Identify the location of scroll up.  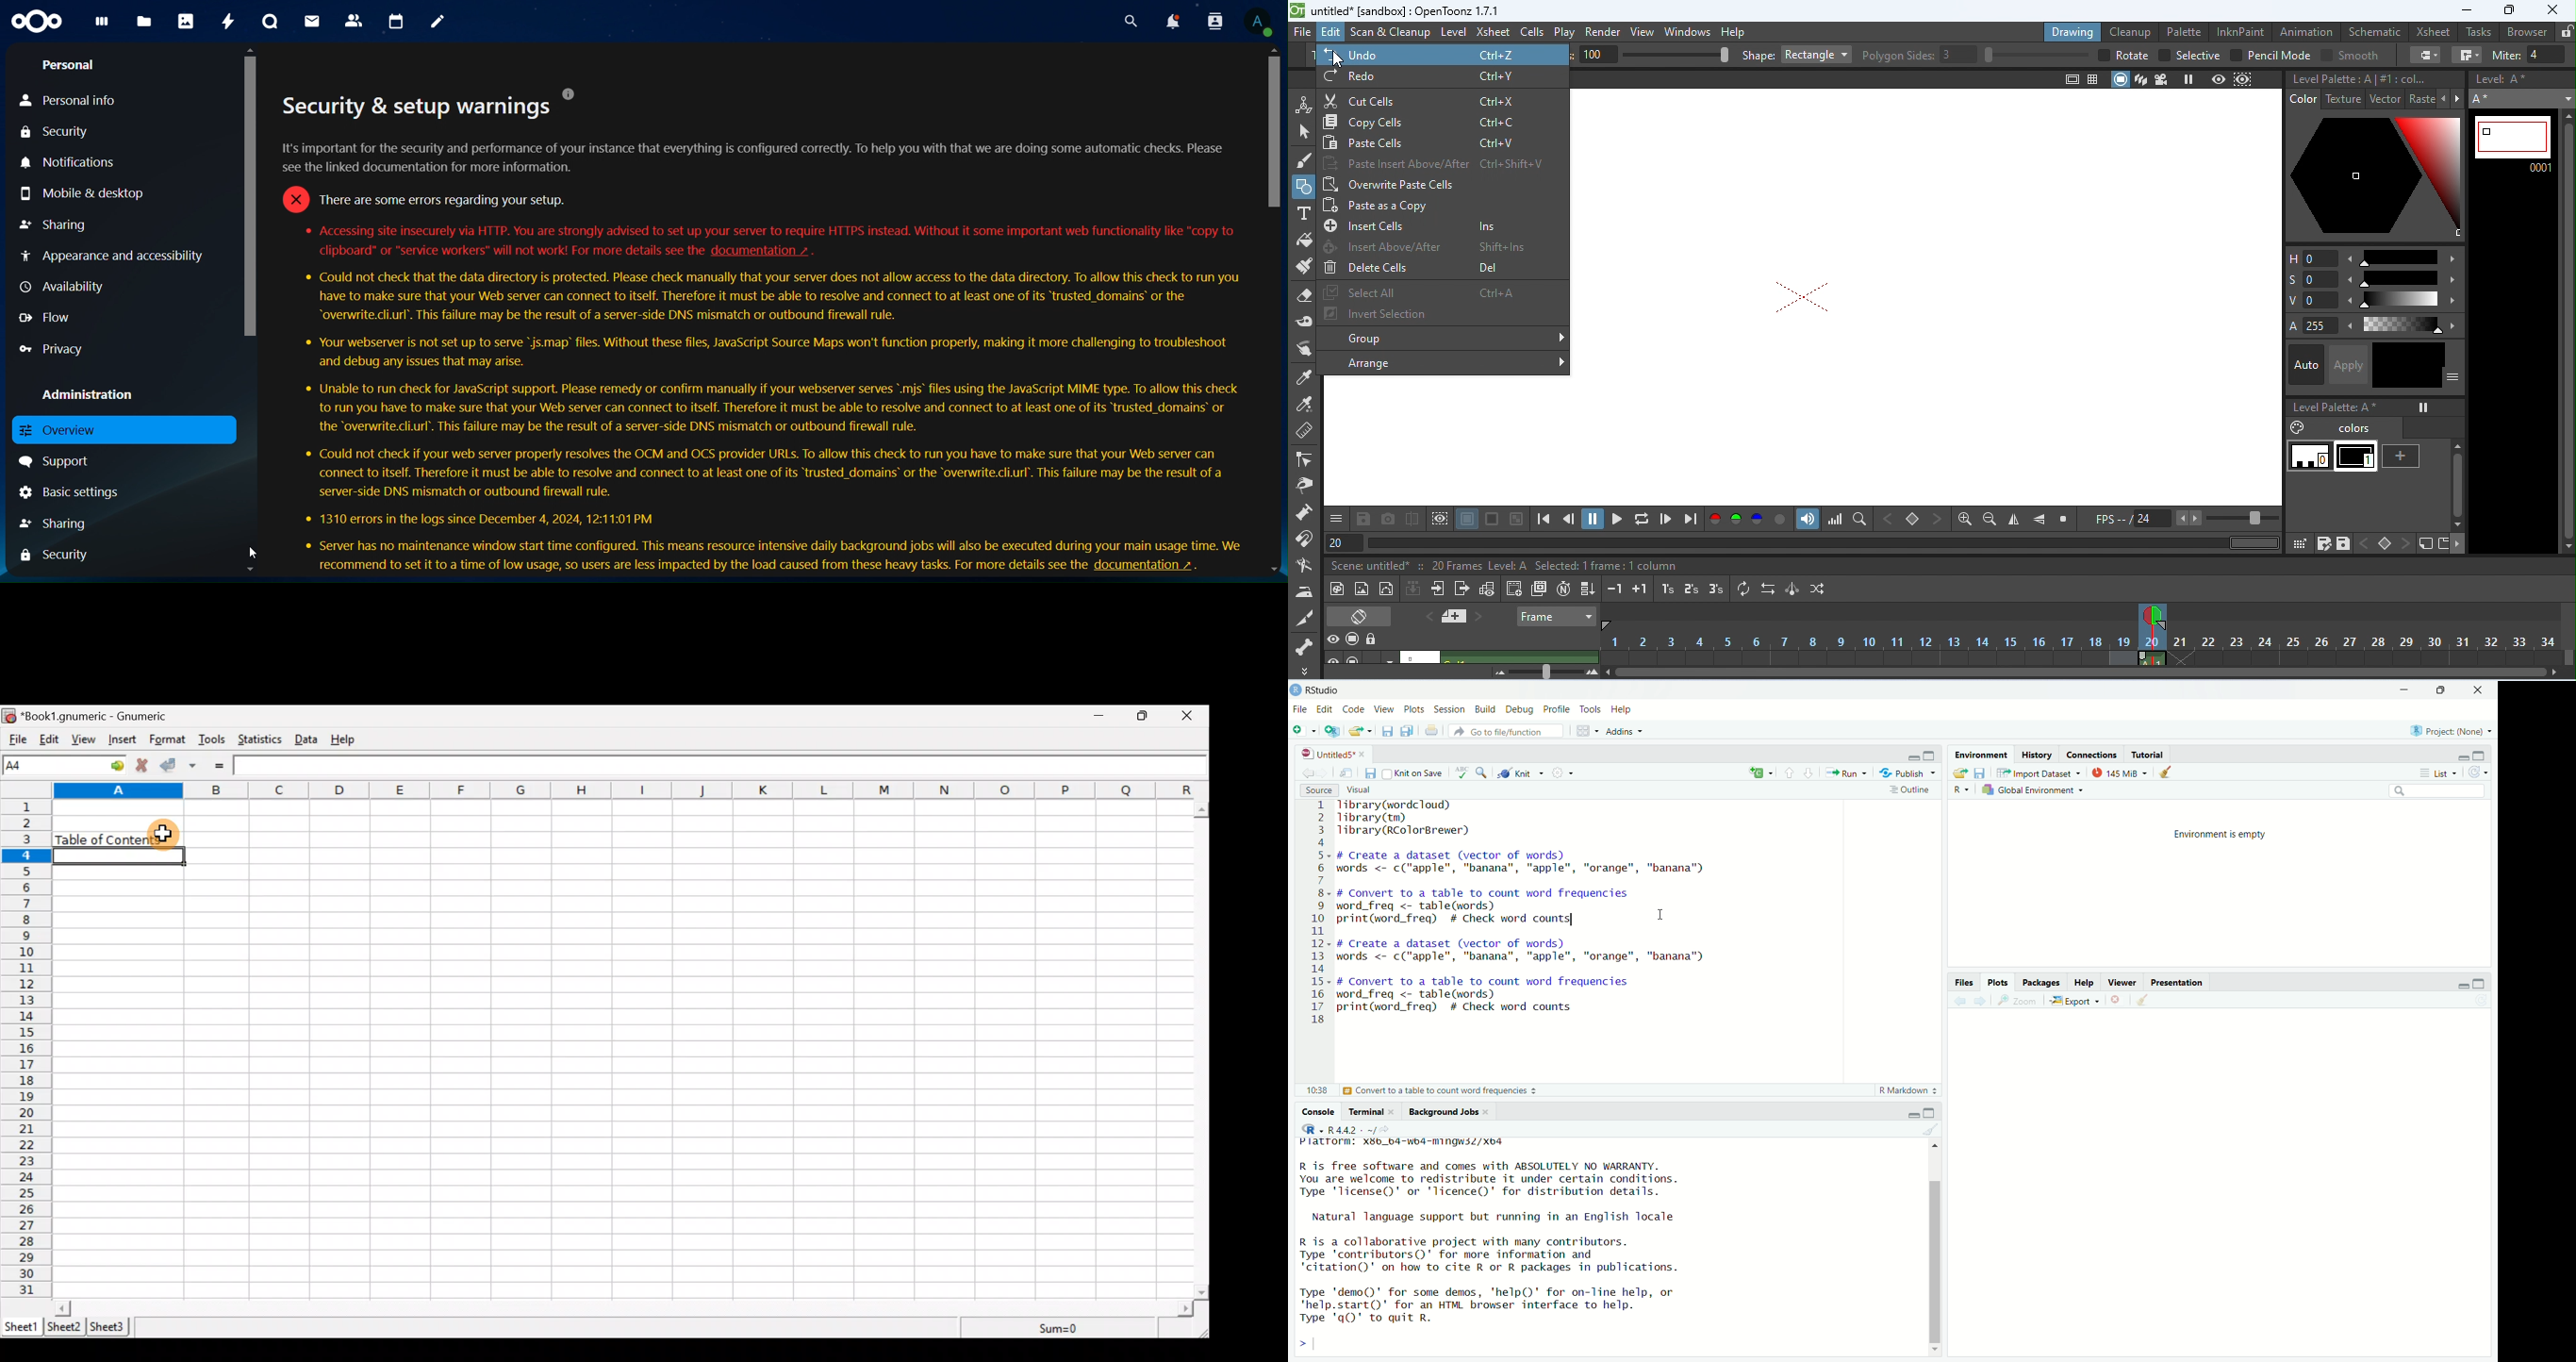
(1203, 810).